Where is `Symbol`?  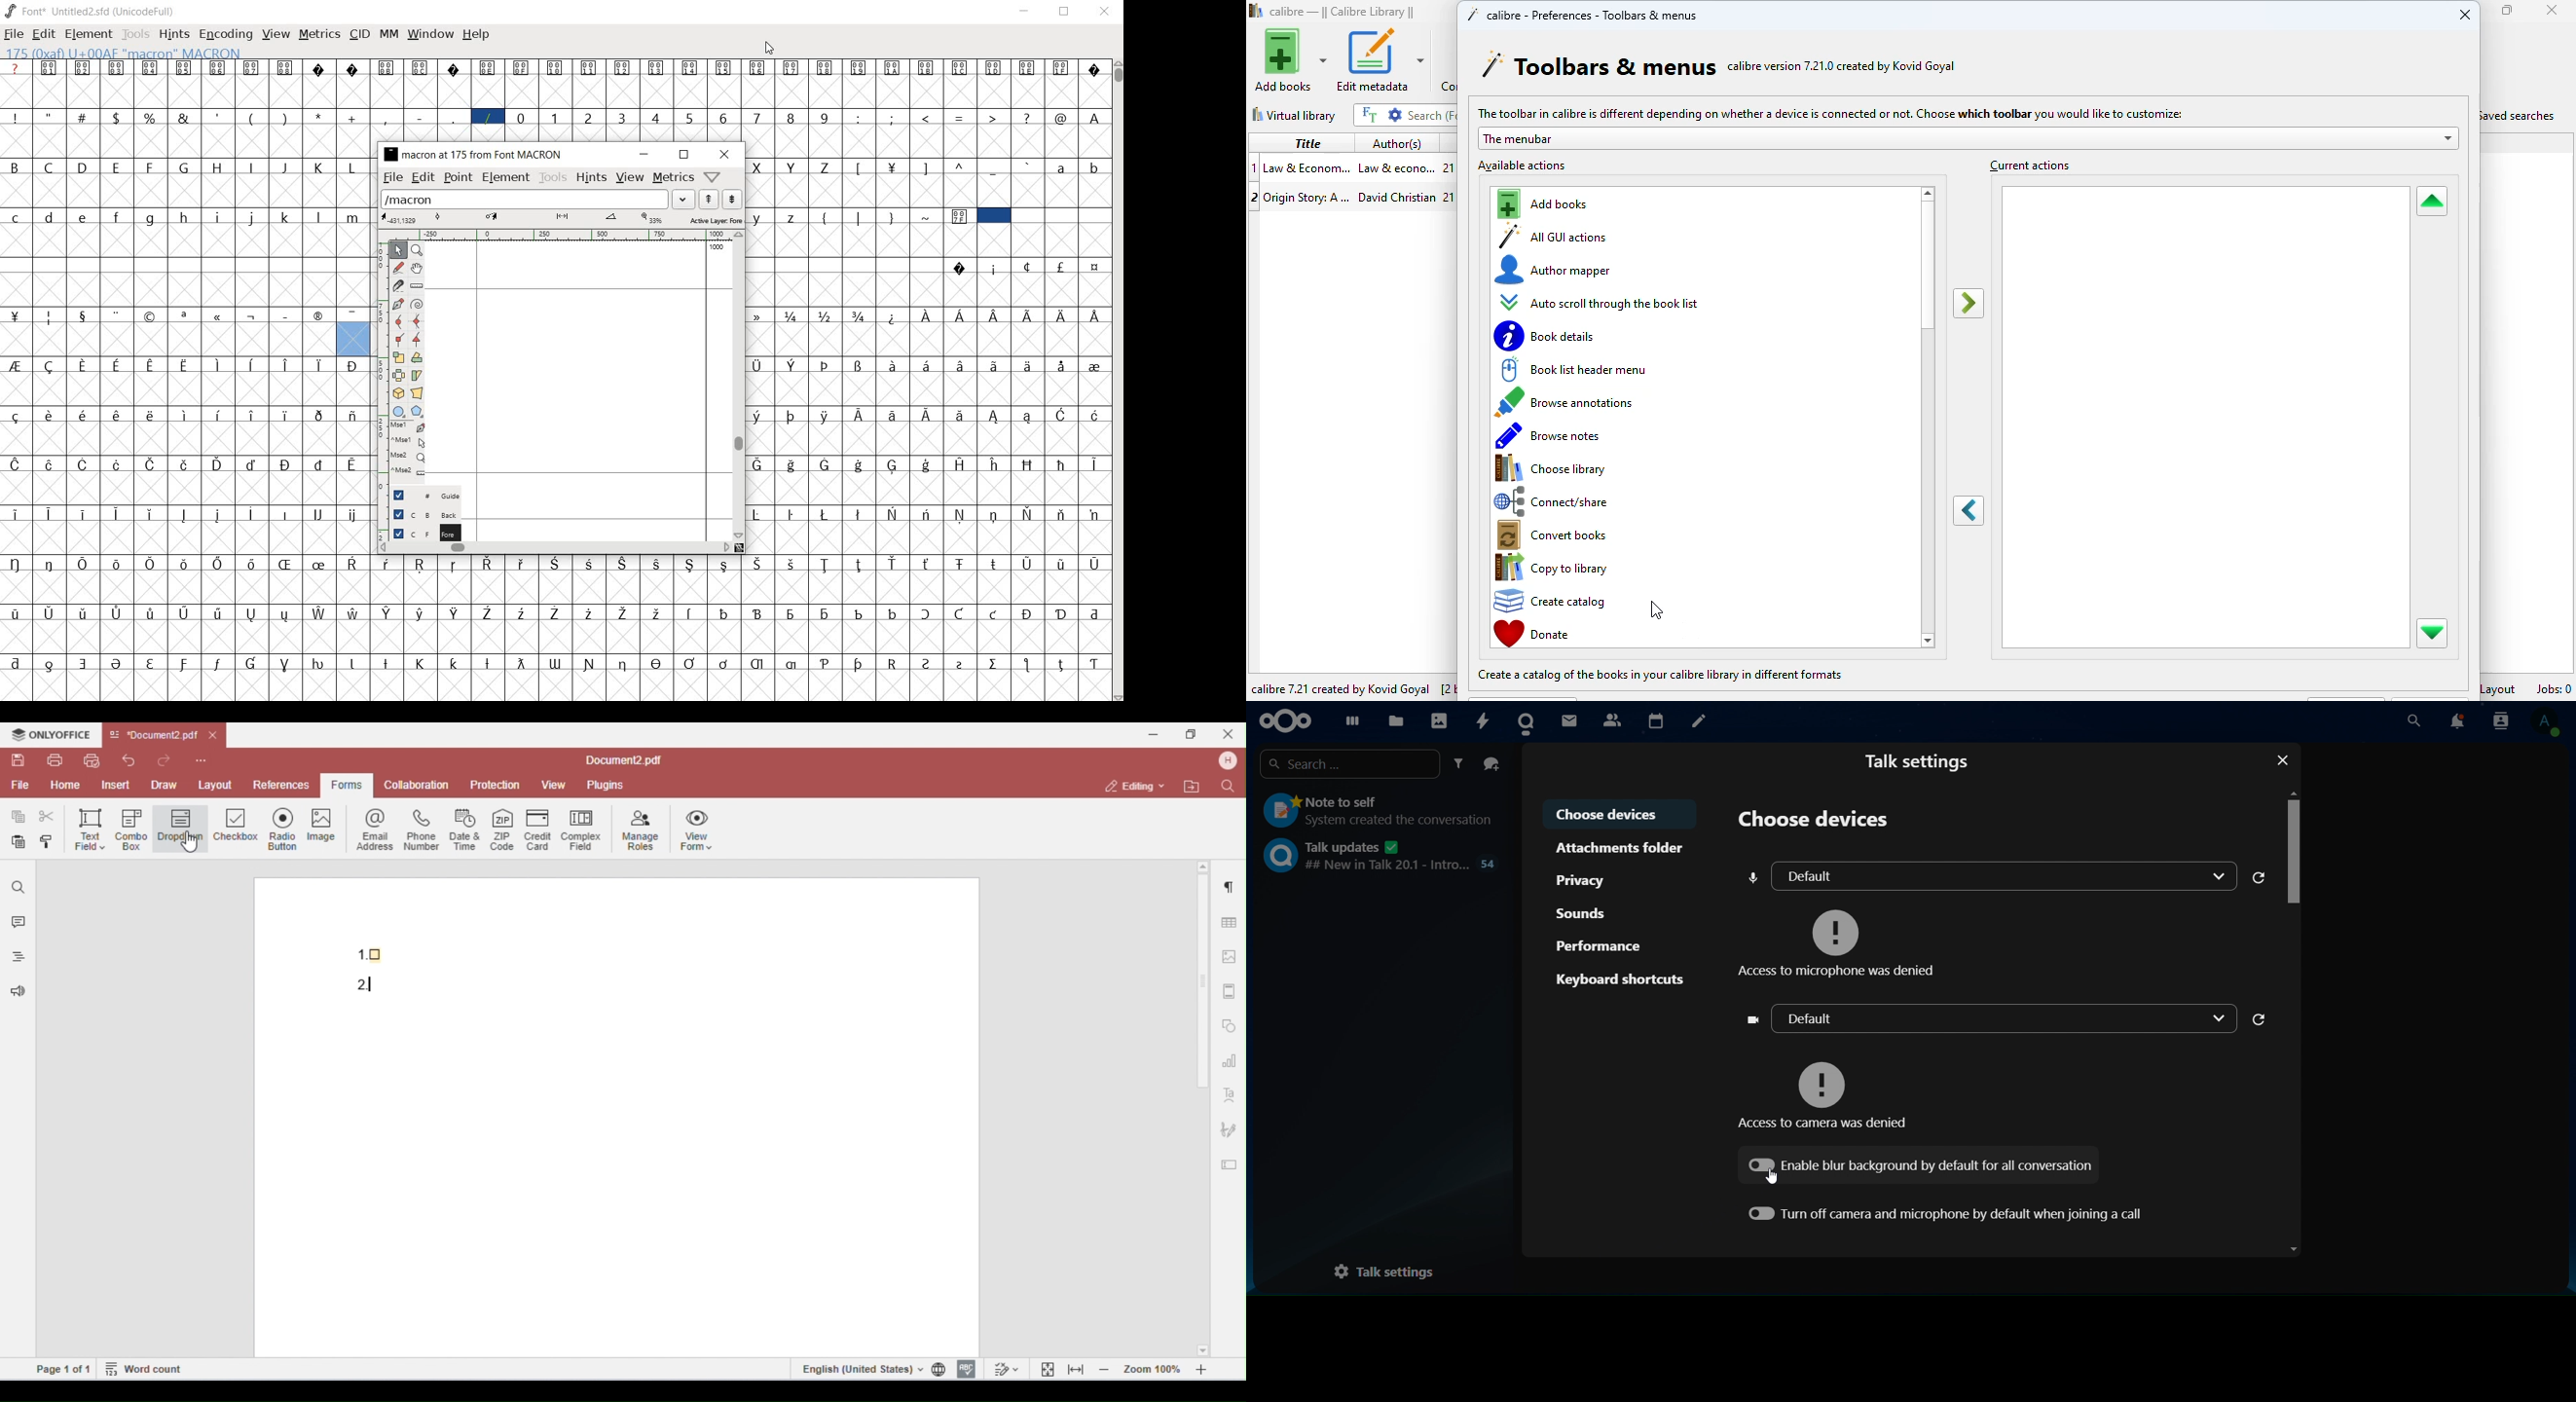 Symbol is located at coordinates (522, 614).